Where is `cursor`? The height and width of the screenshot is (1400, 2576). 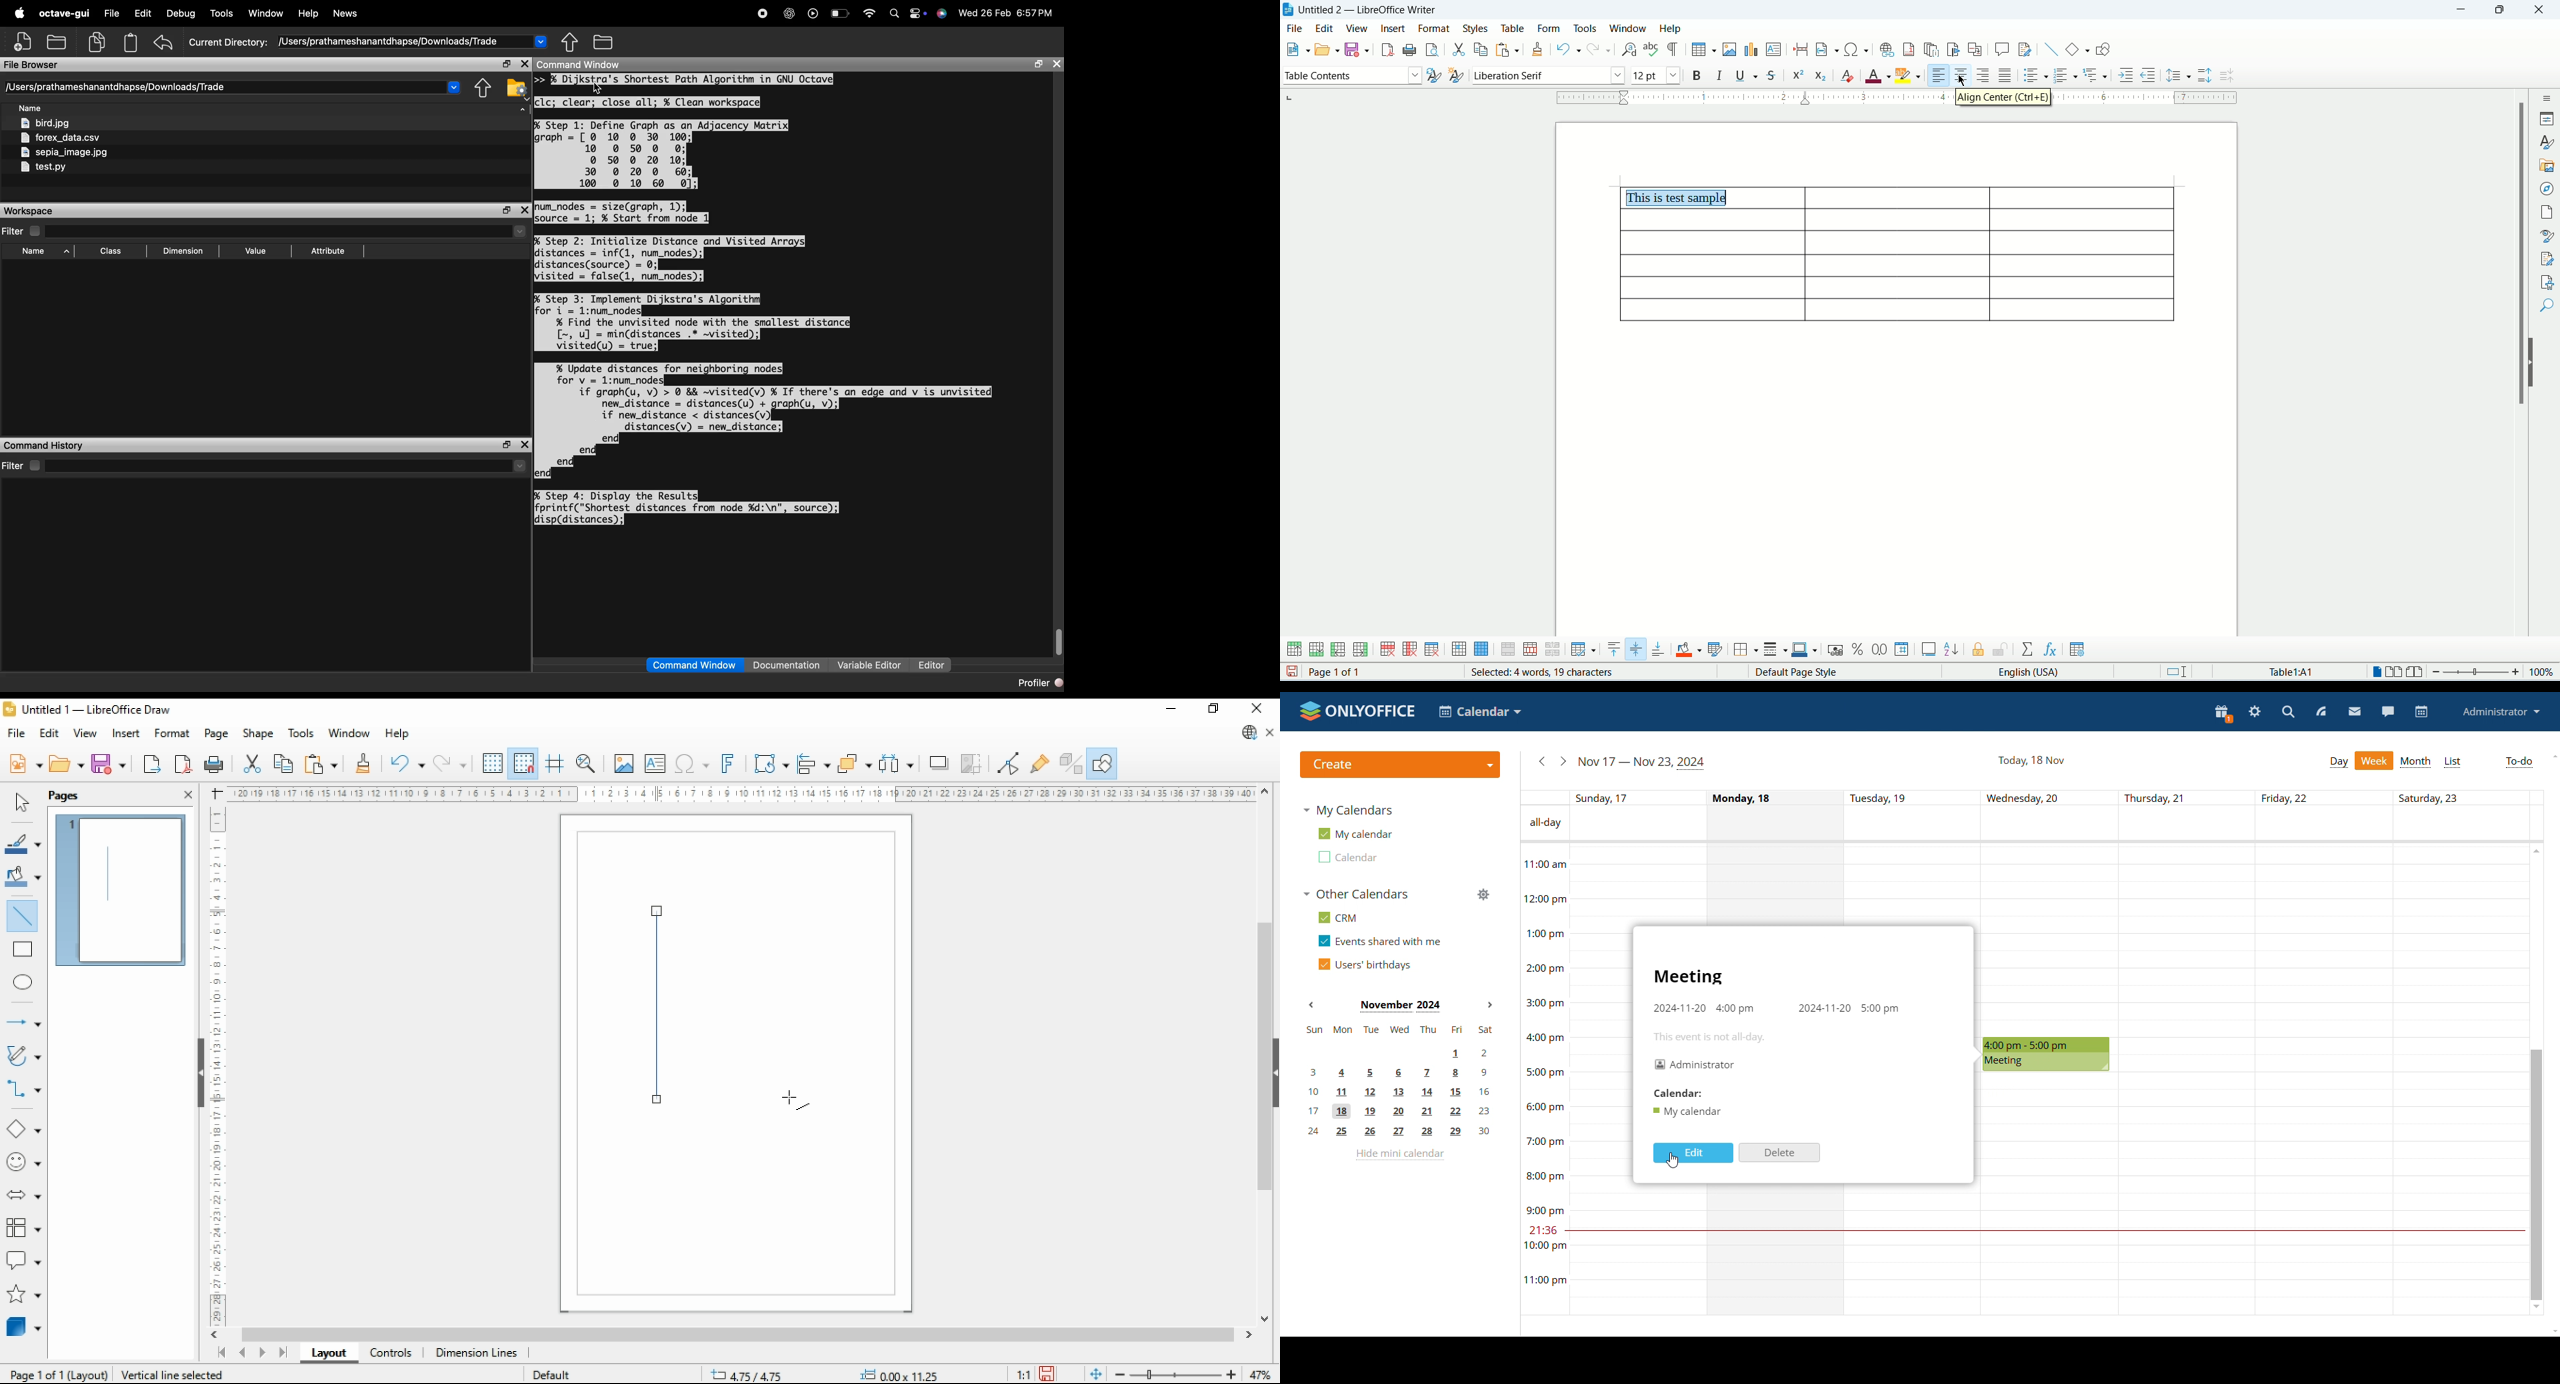
cursor is located at coordinates (594, 88).